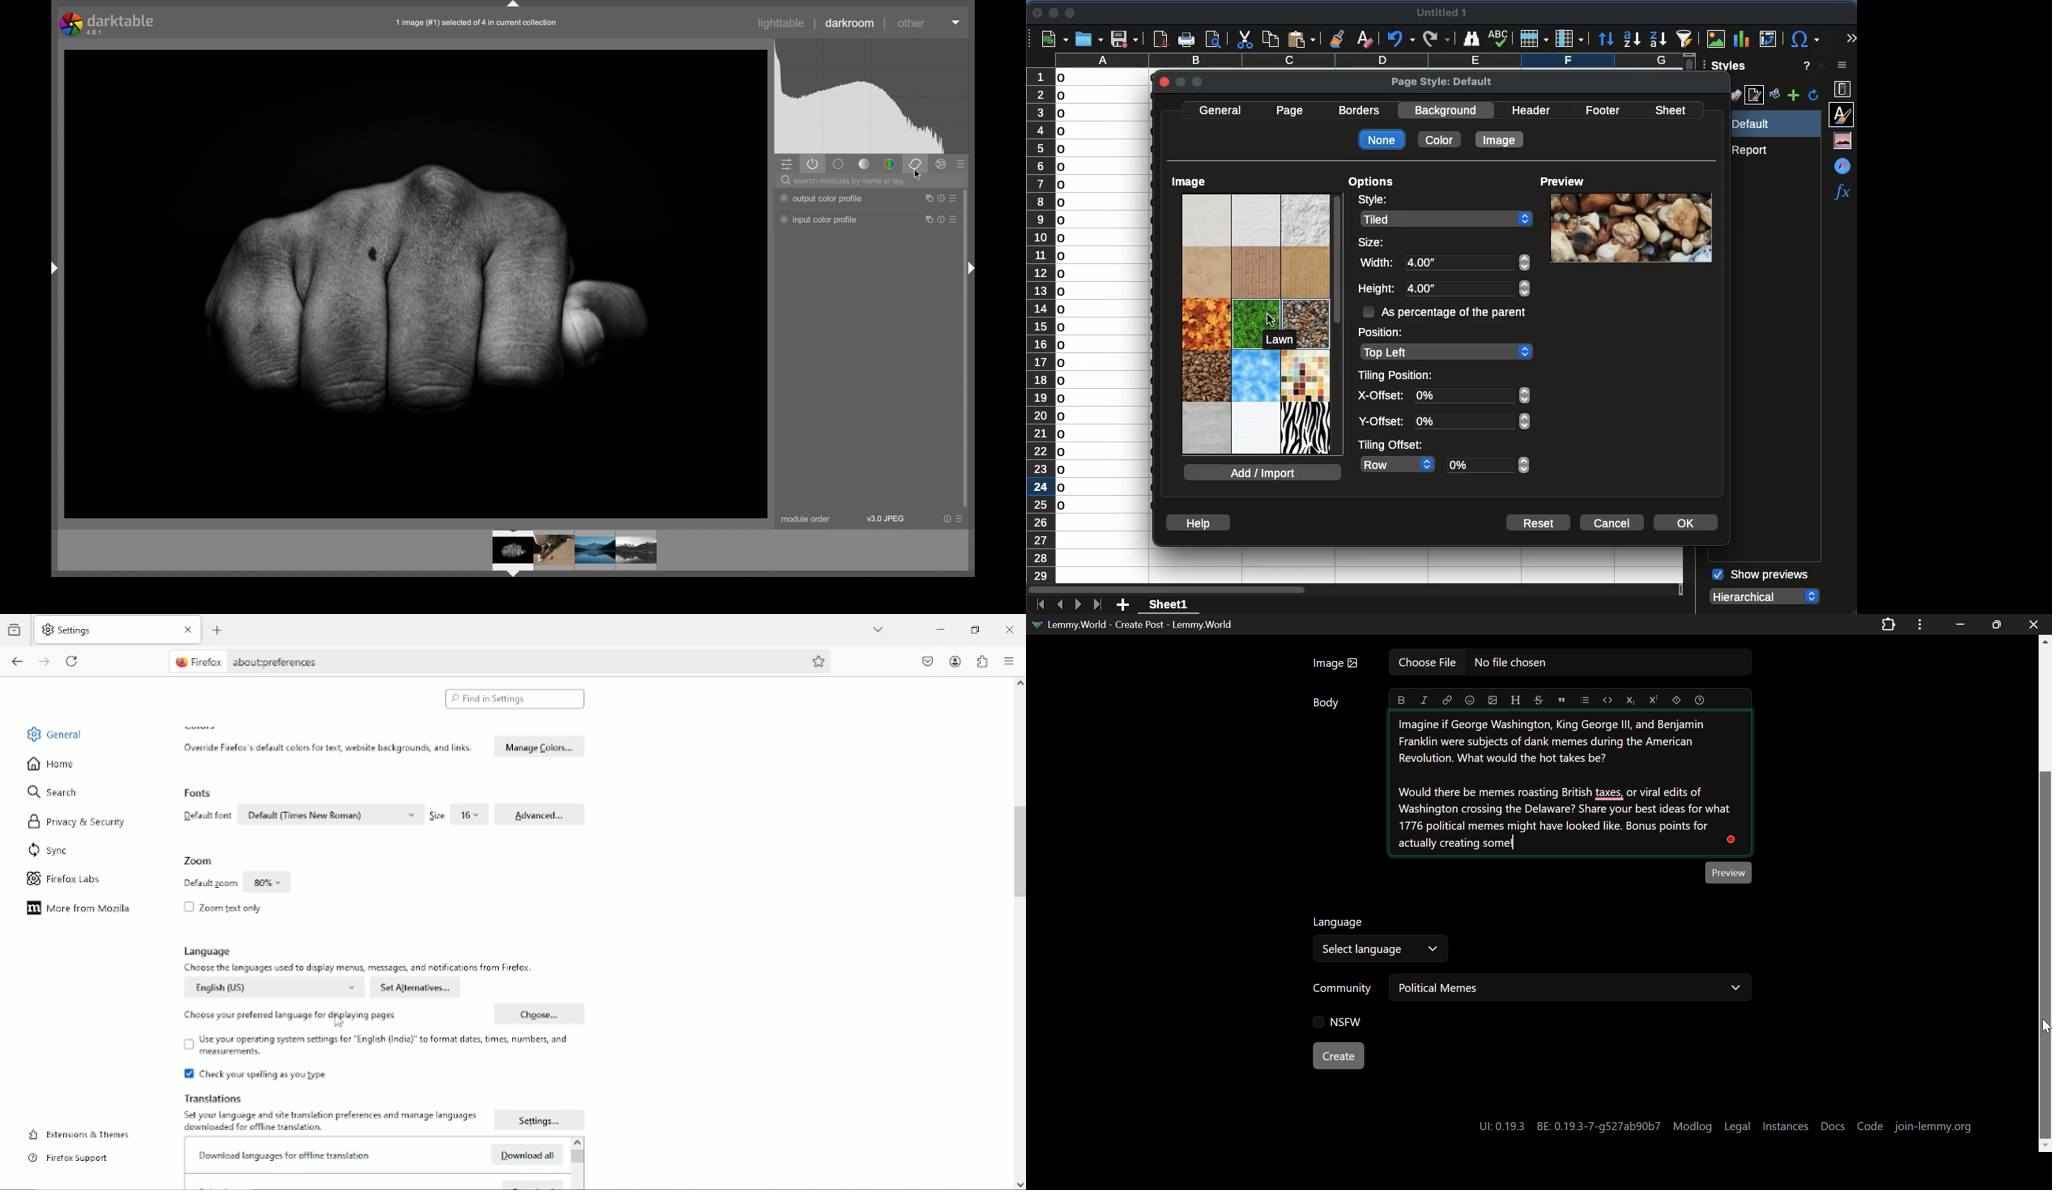 The image size is (2072, 1204). I want to click on Fonts, so click(197, 794).